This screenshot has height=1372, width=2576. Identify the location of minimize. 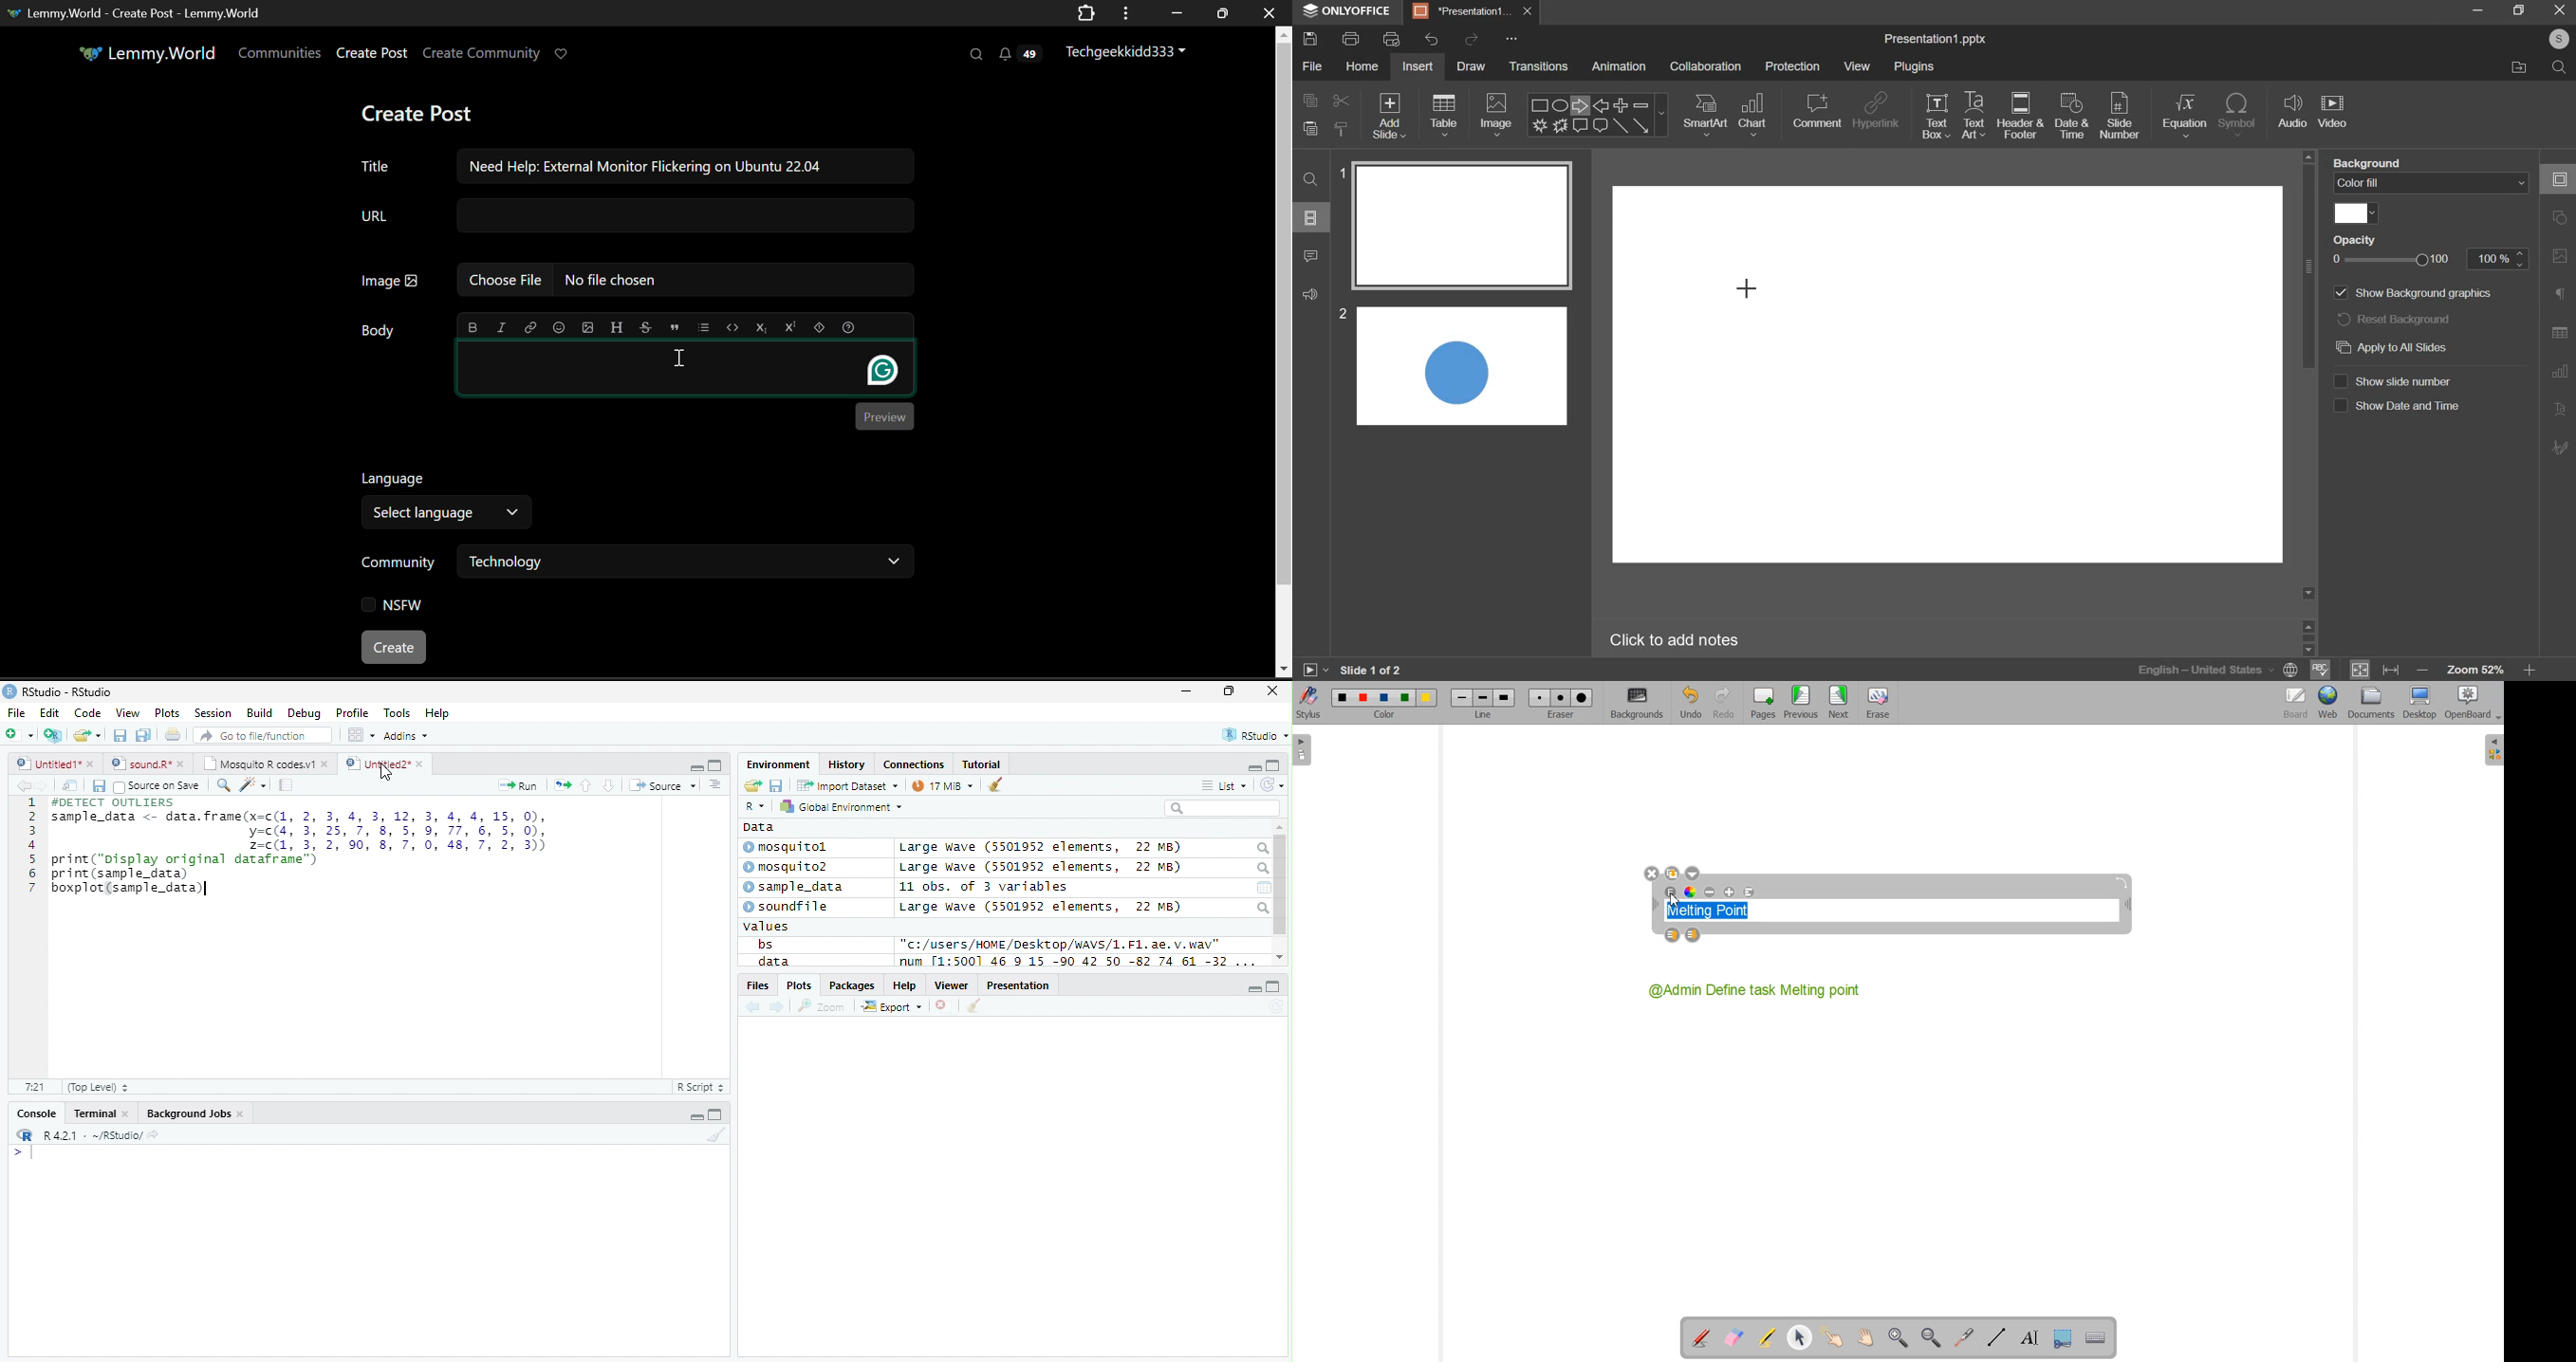
(1254, 987).